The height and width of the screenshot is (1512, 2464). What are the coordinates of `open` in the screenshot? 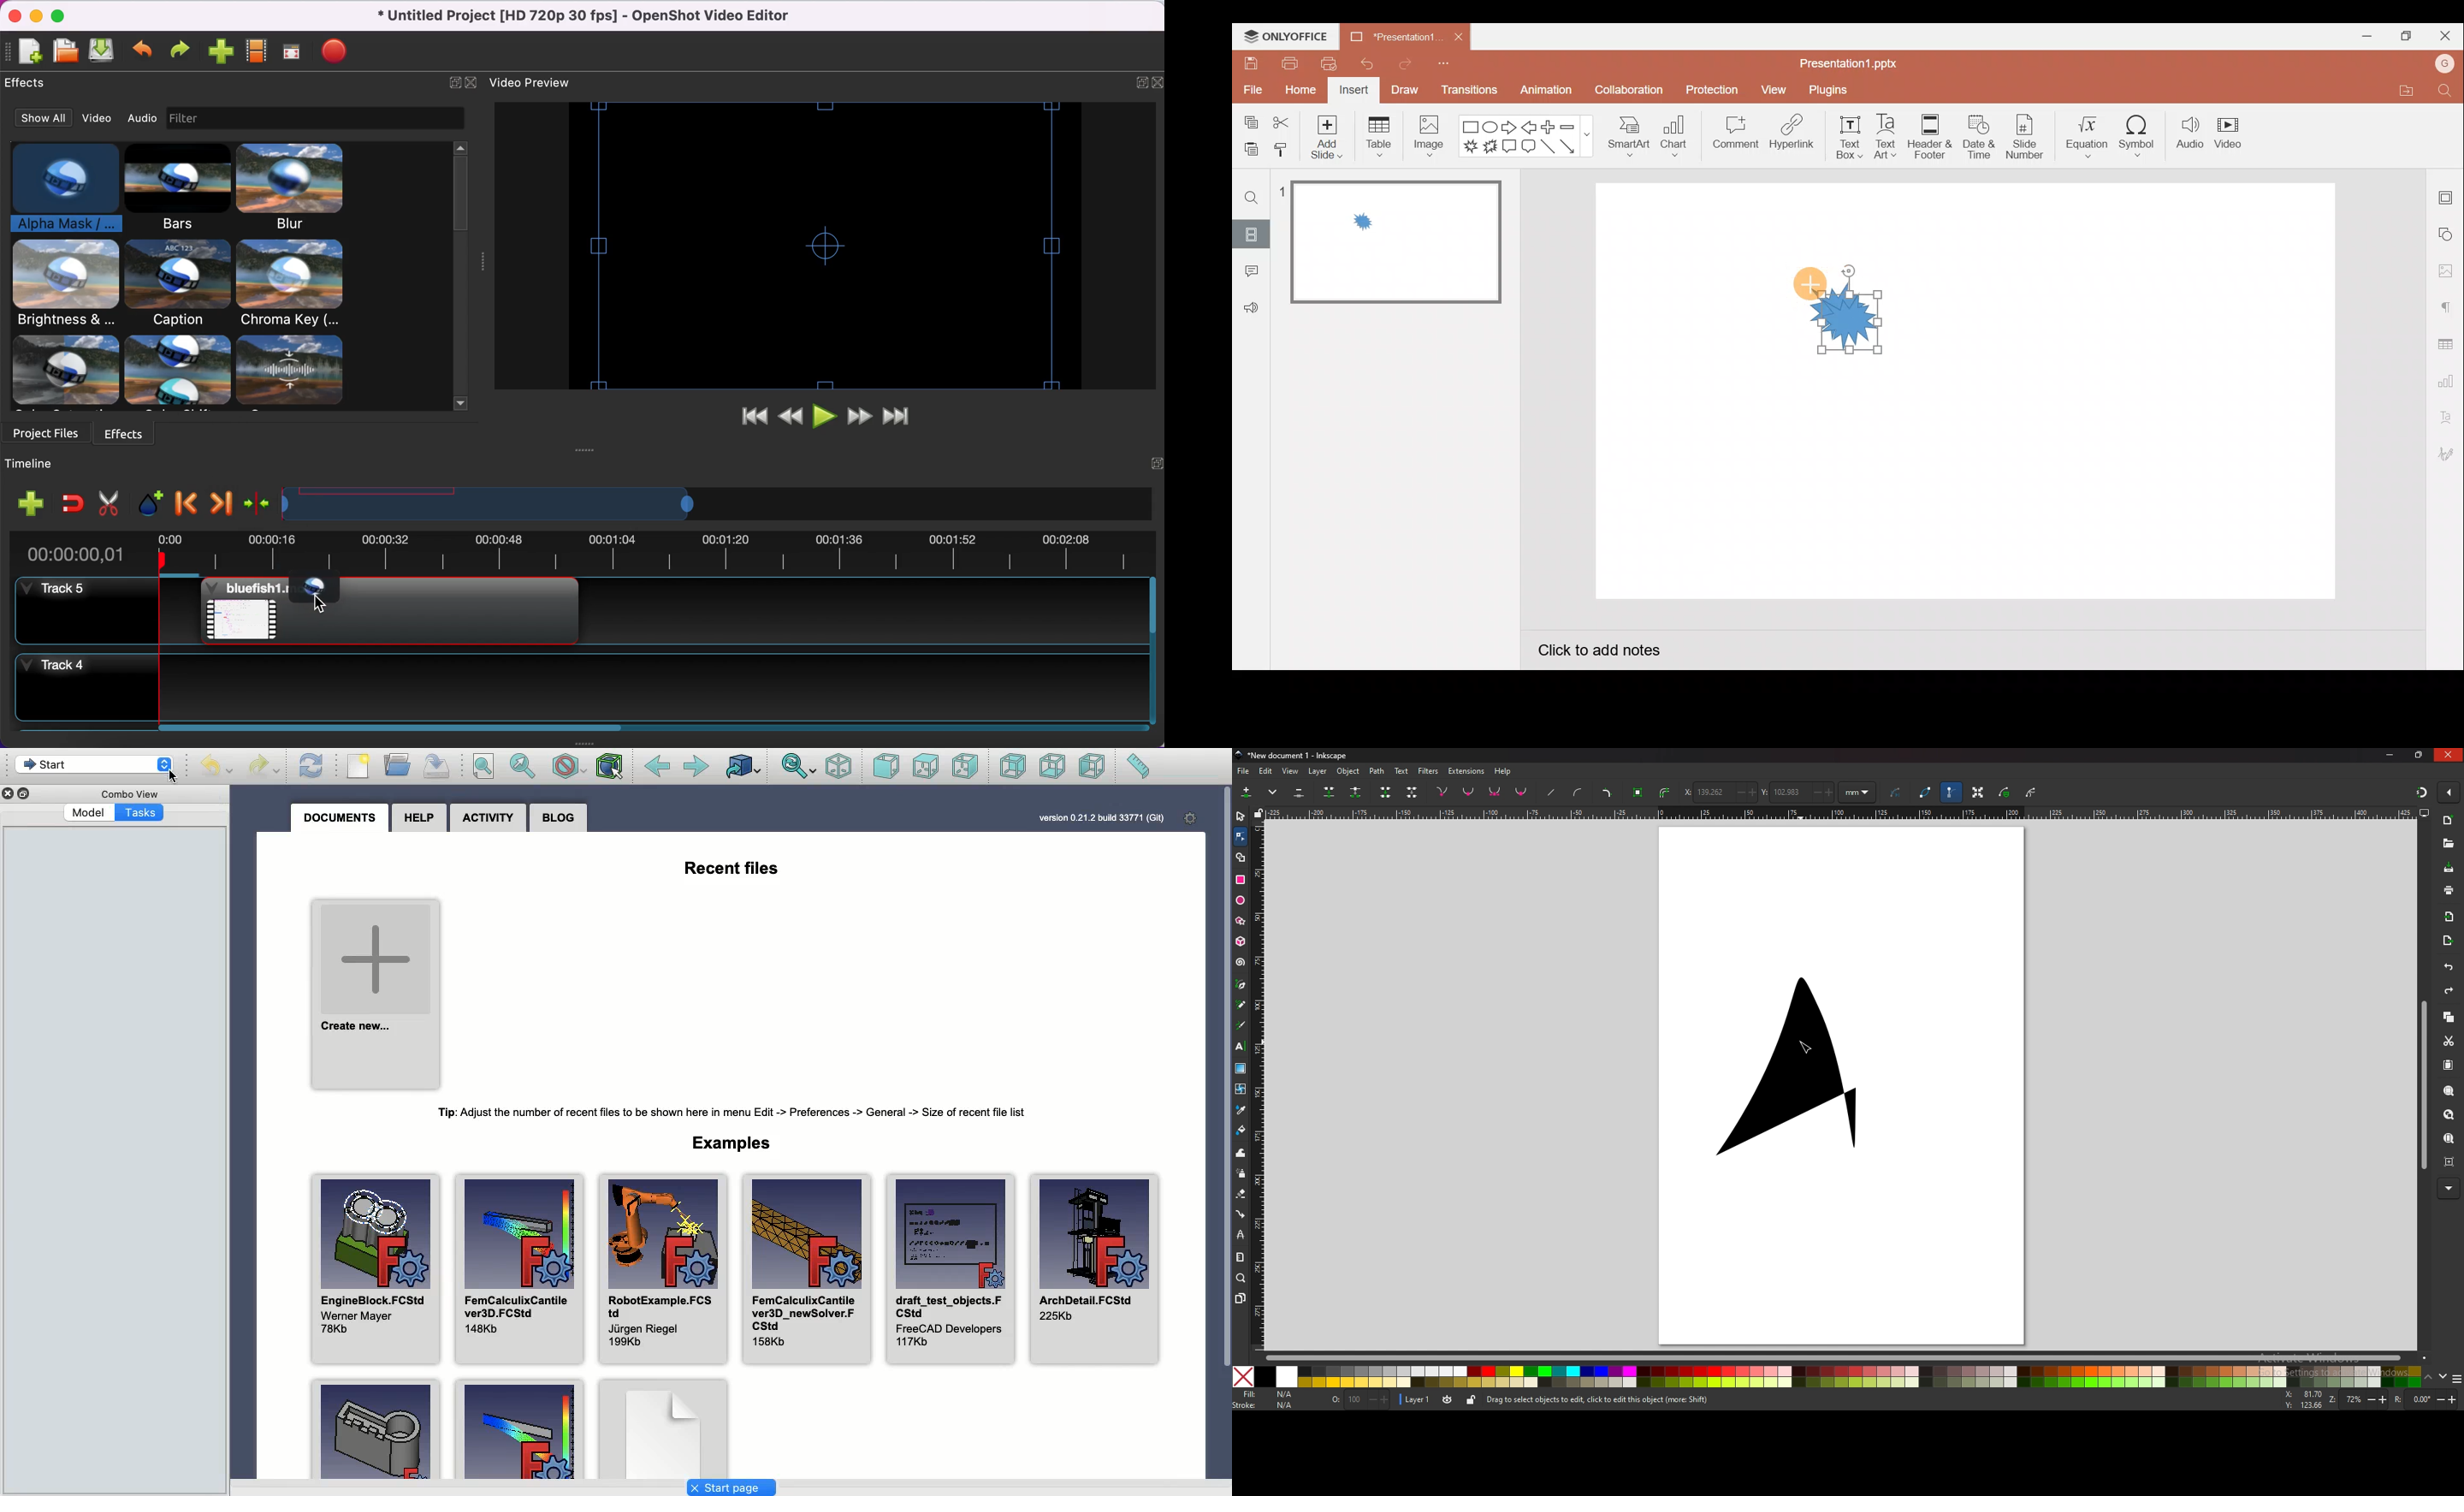 It's located at (2449, 844).